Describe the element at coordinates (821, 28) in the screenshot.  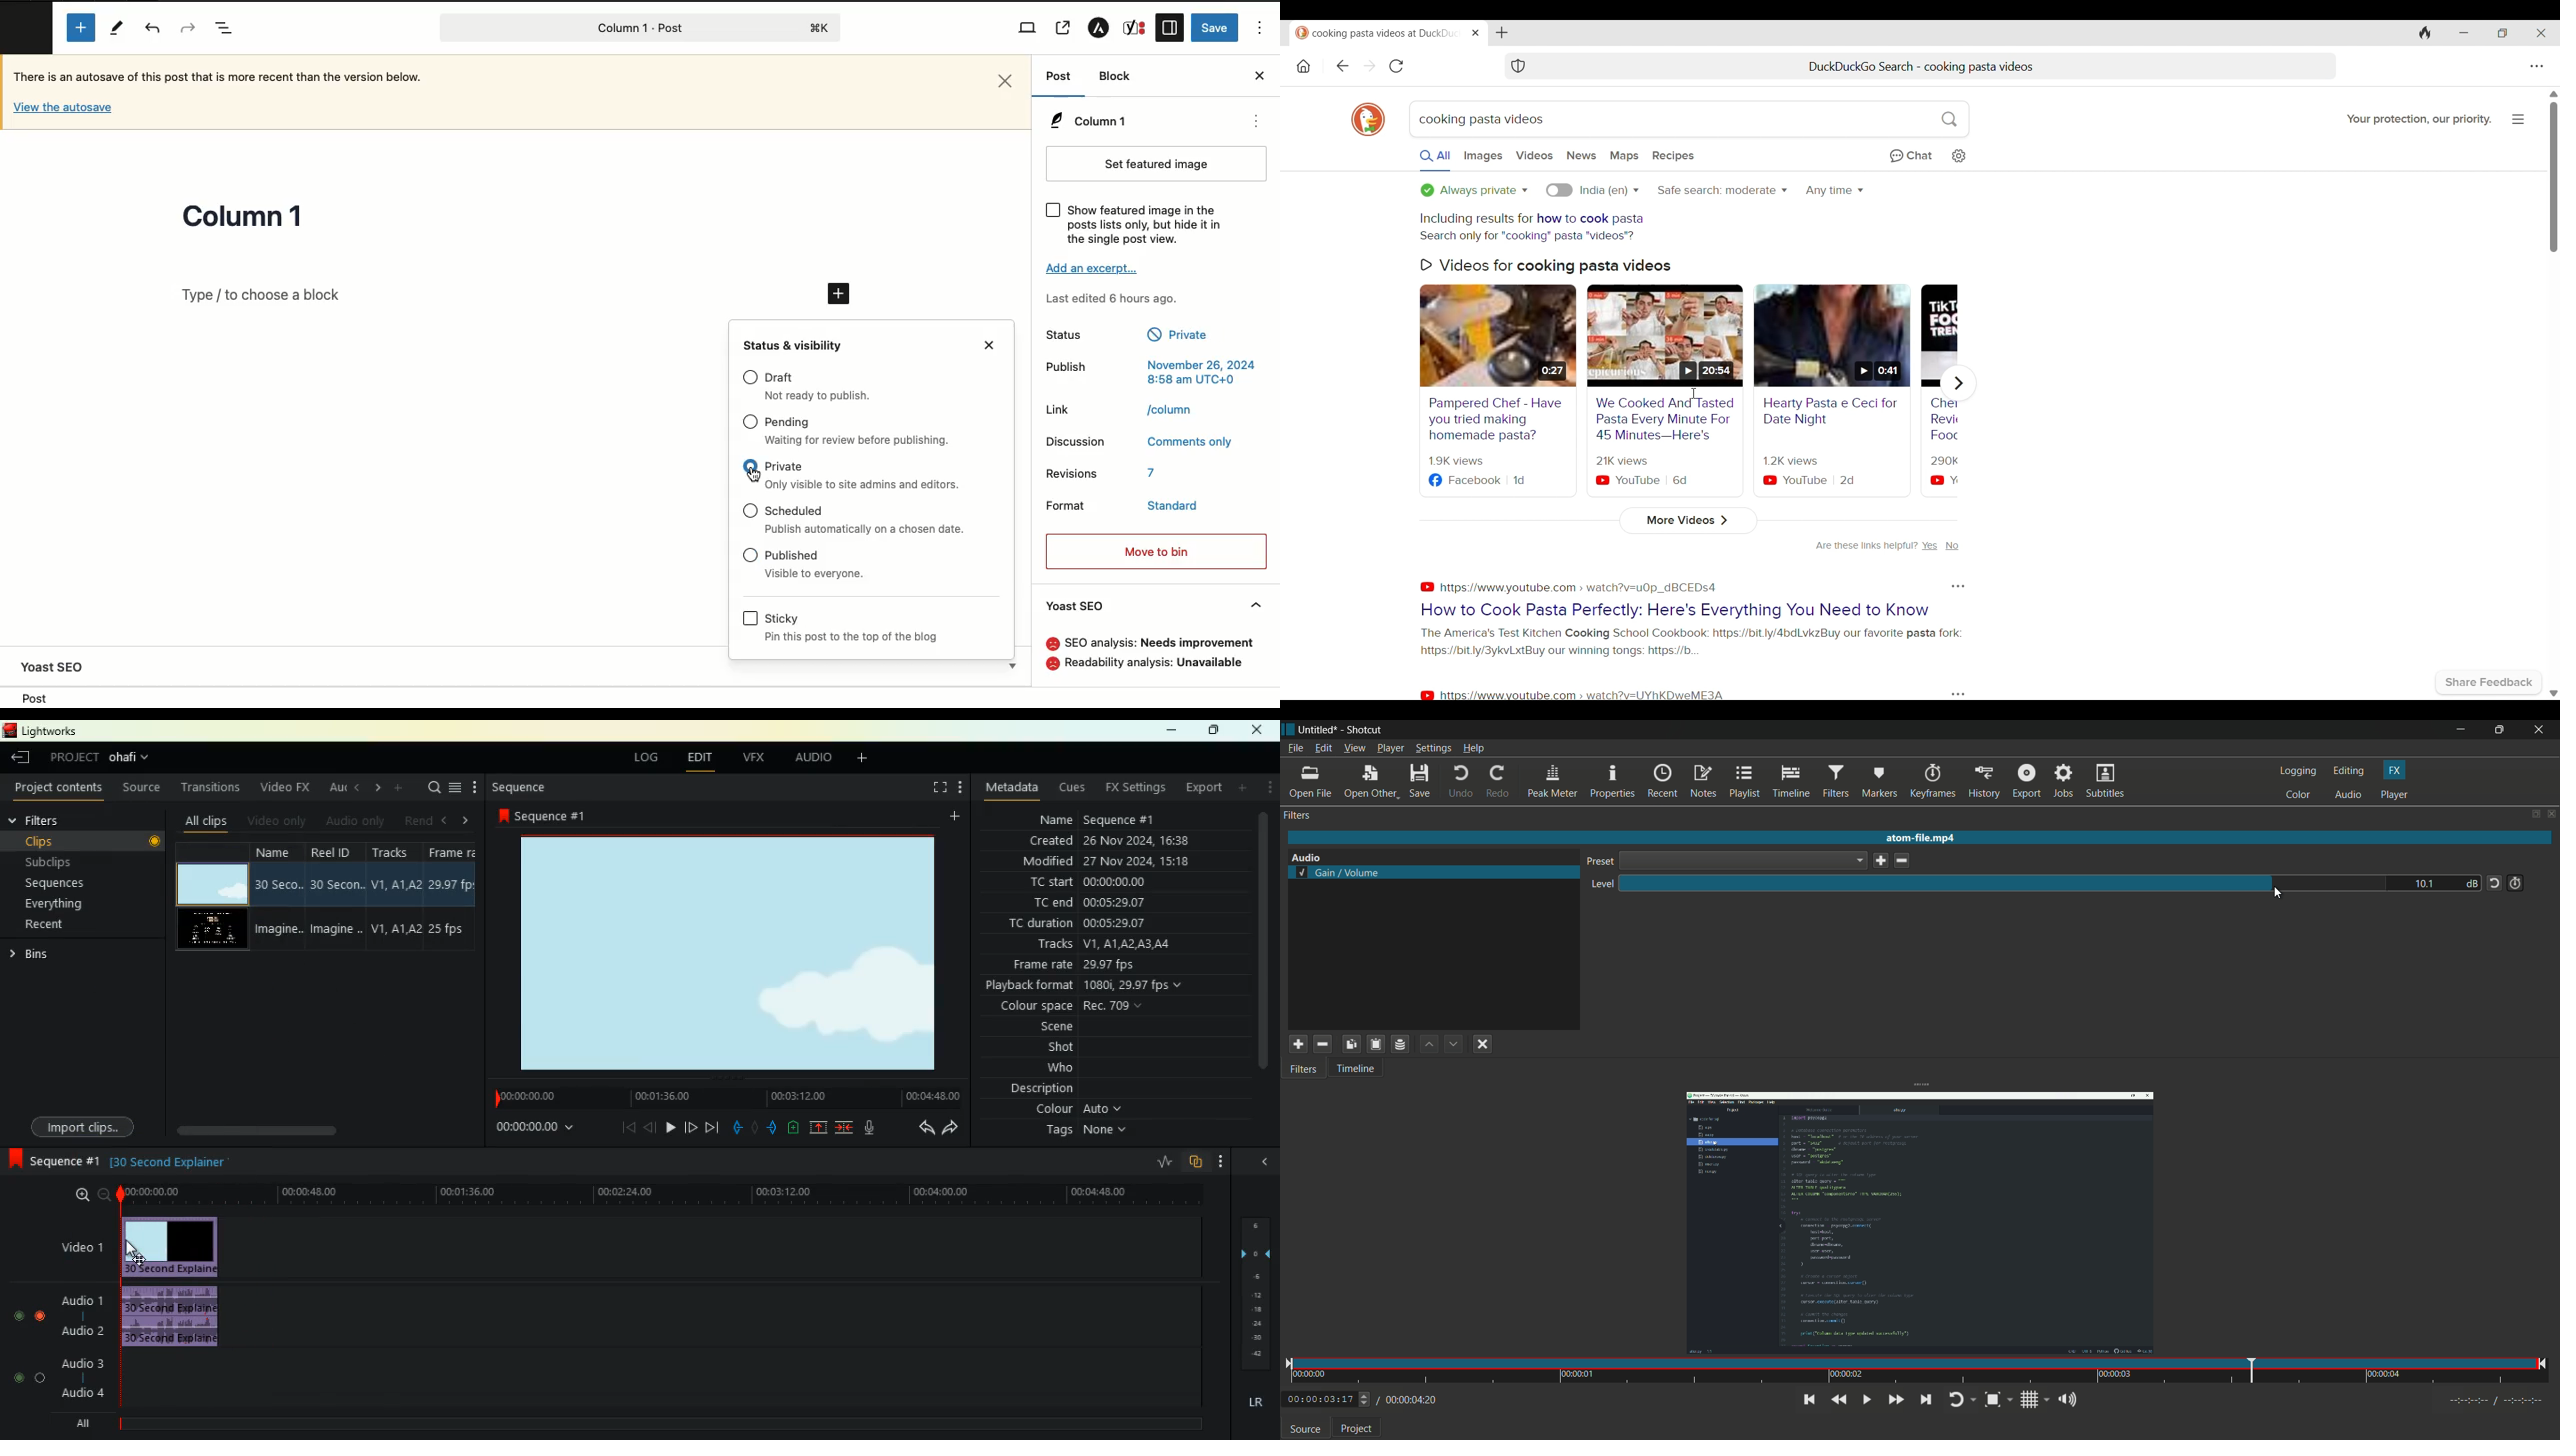
I see `command+K` at that location.